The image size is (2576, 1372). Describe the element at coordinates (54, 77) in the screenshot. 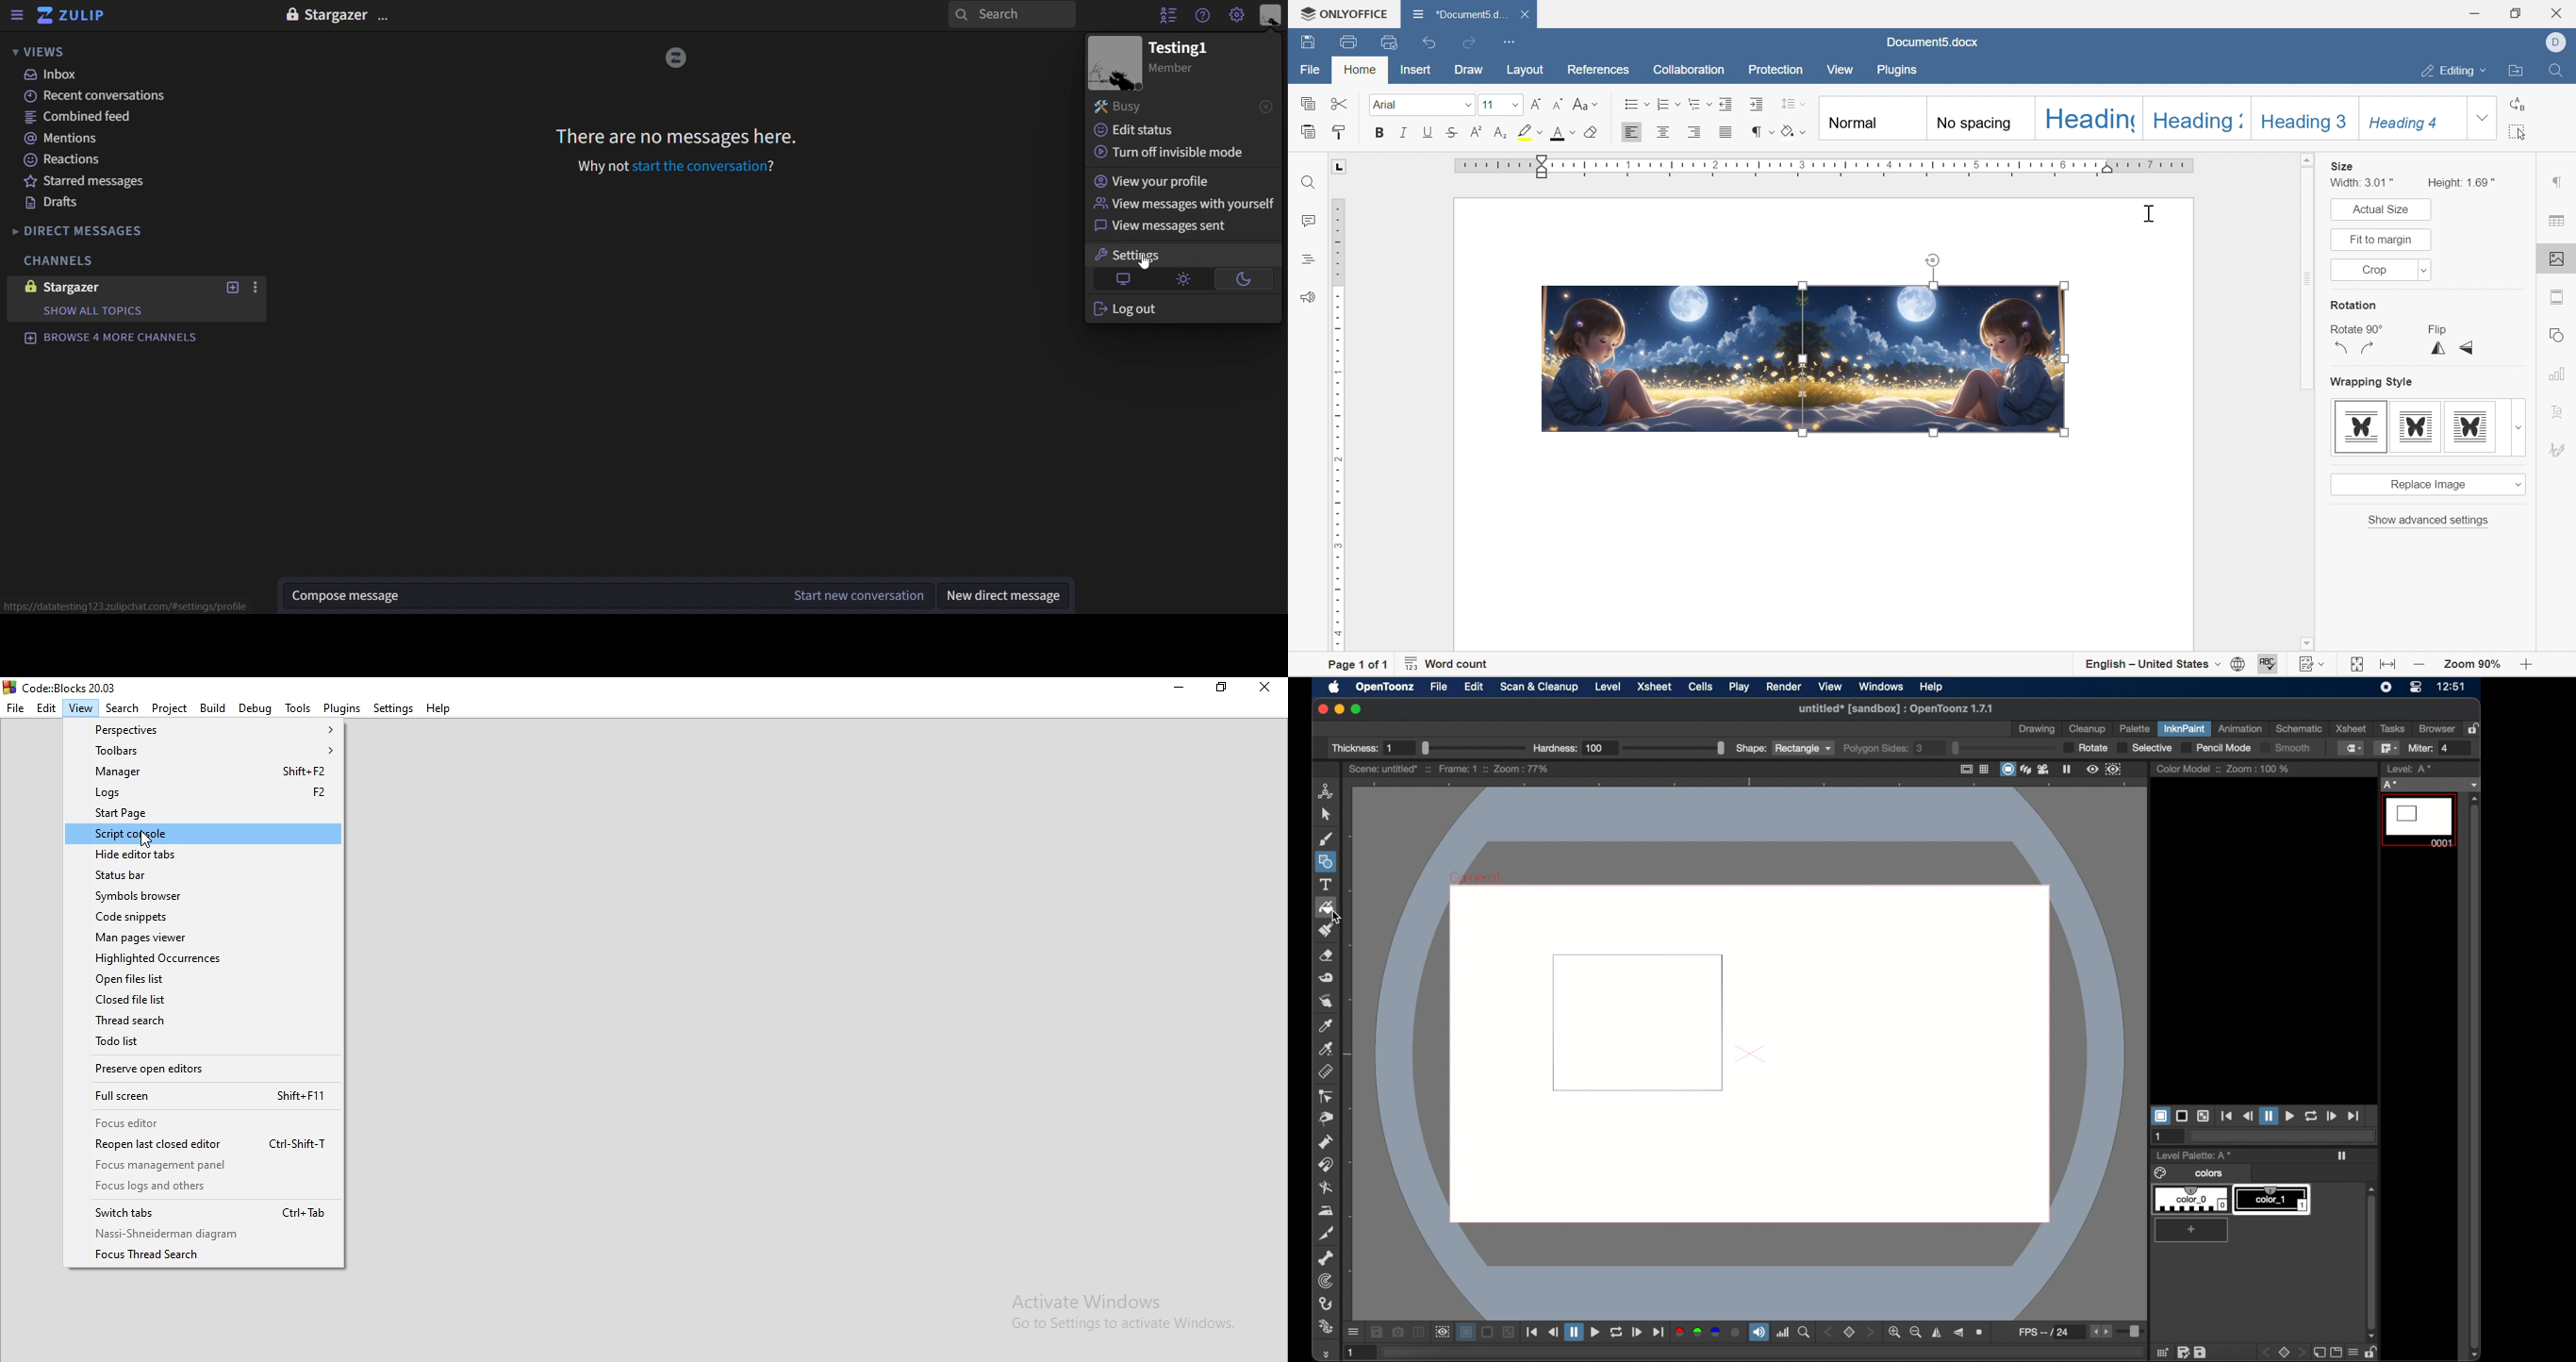

I see `inbox` at that location.